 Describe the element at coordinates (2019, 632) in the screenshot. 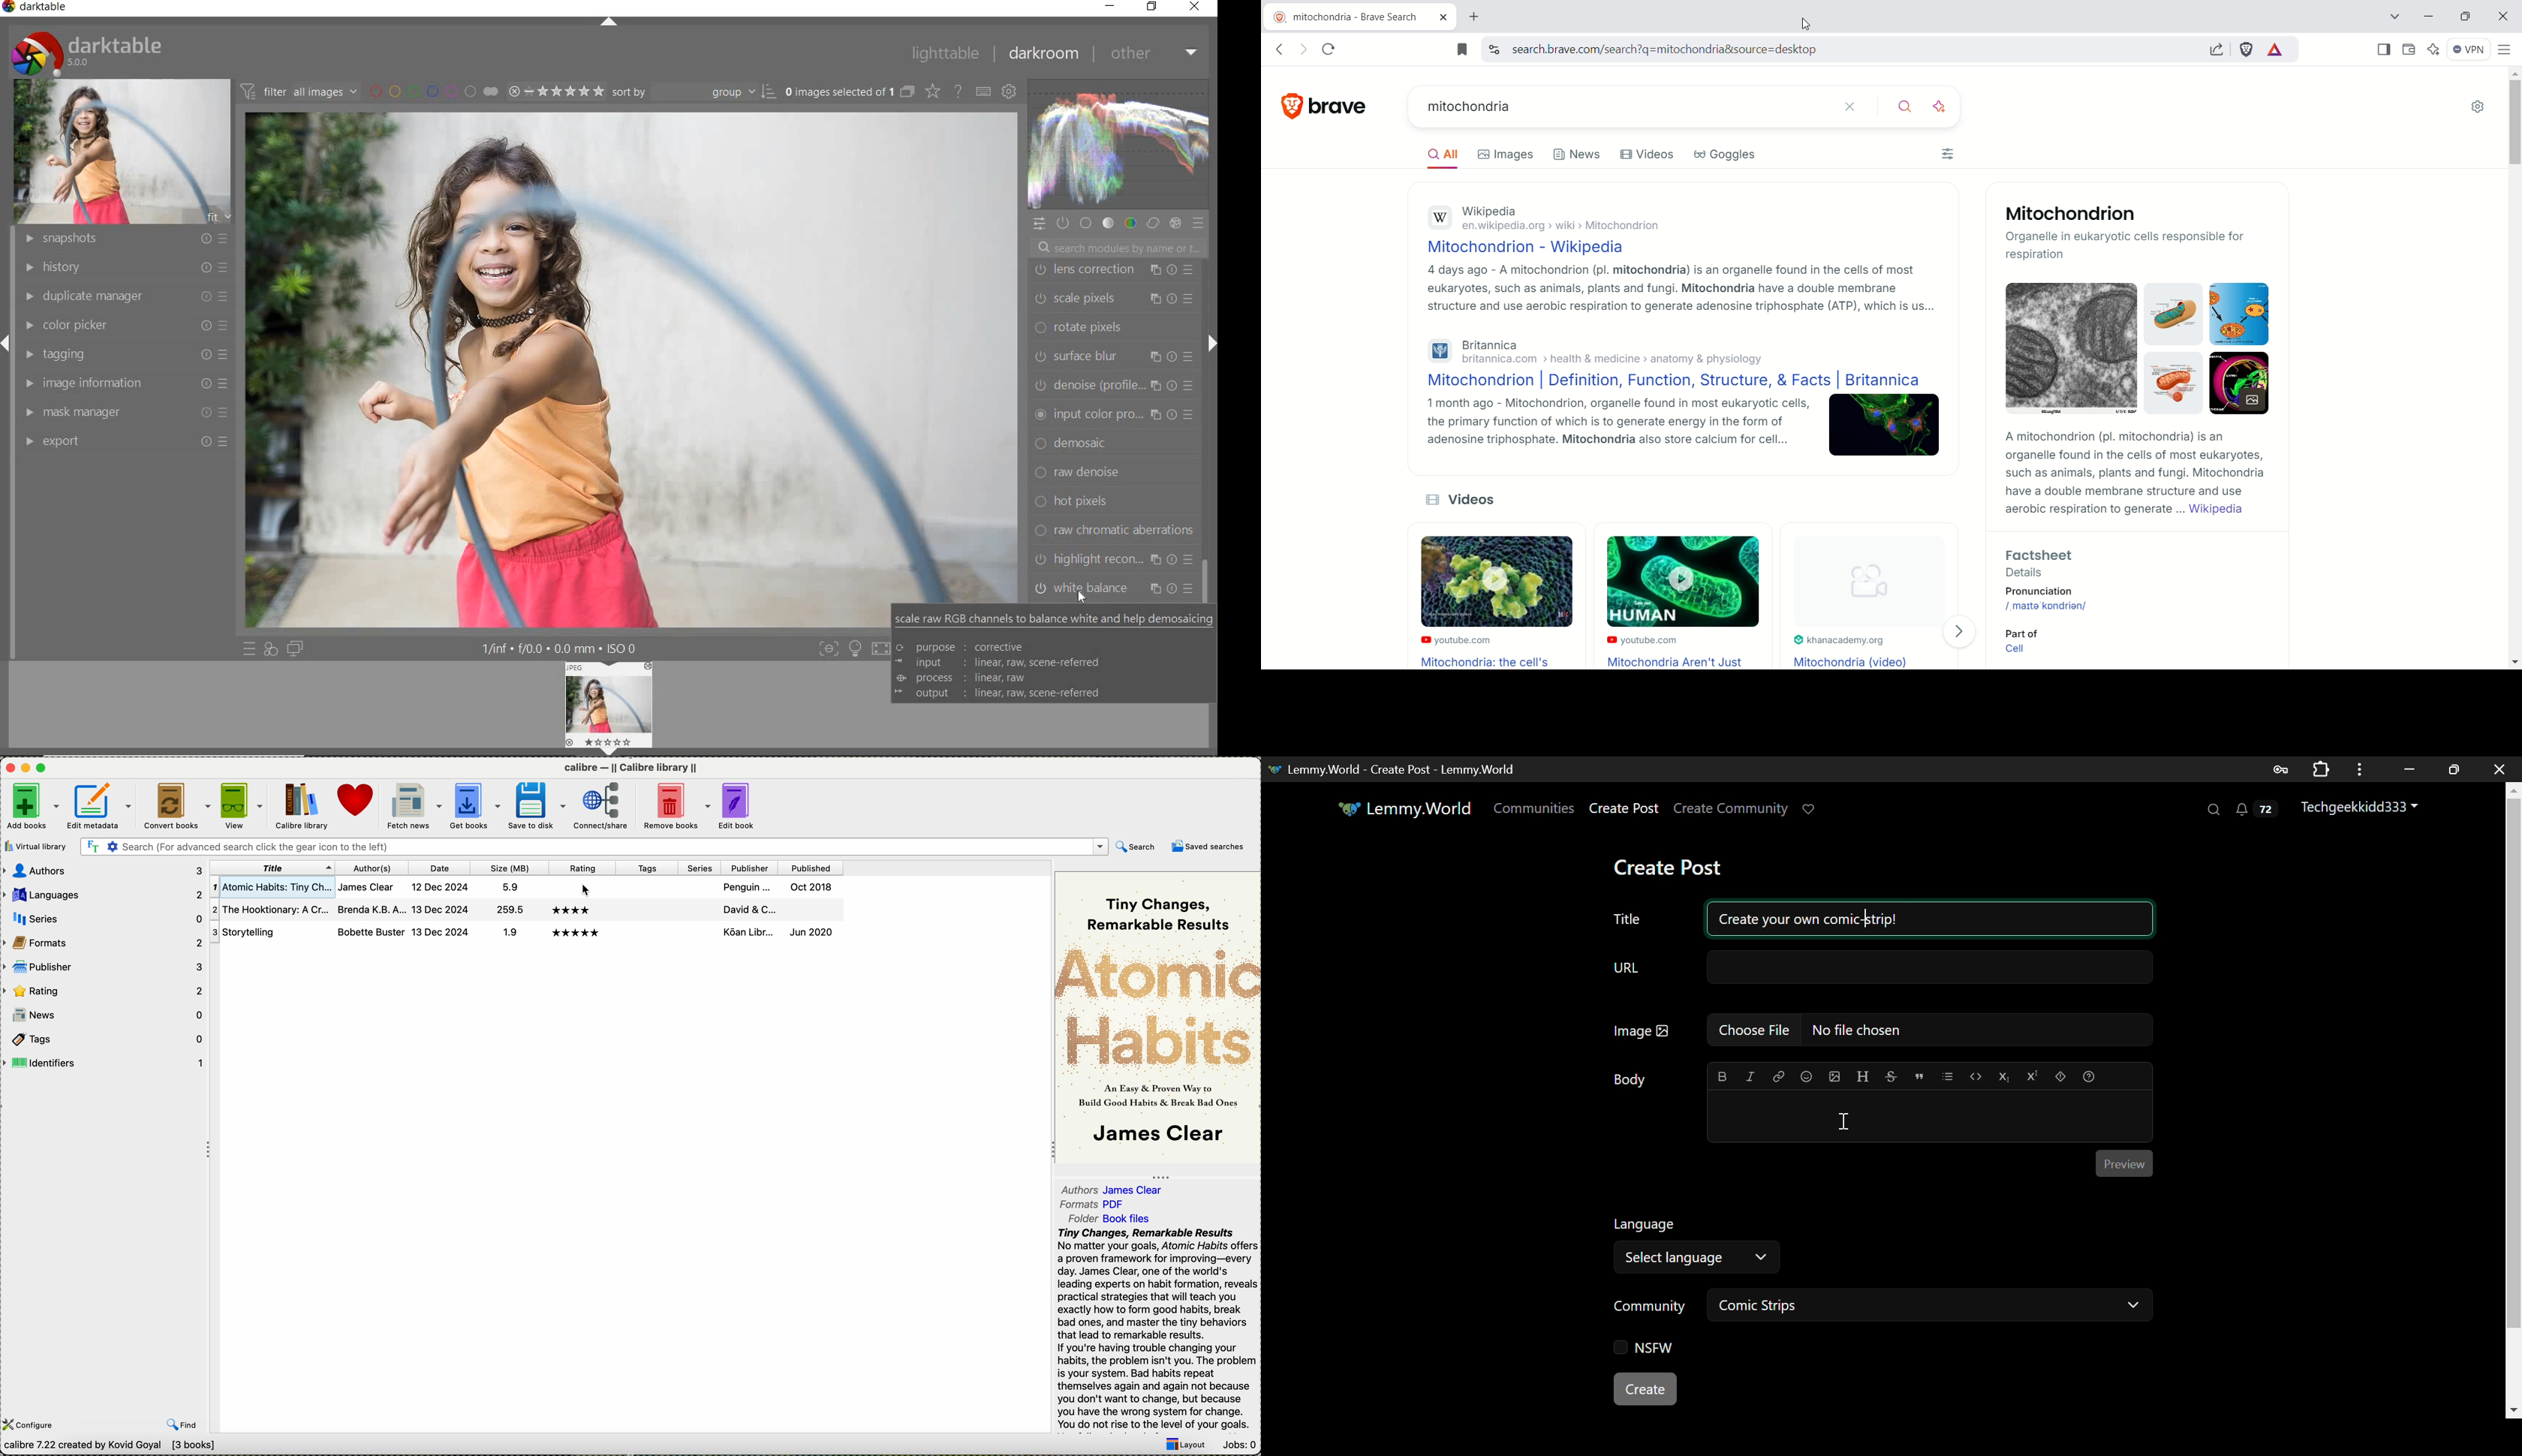

I see `Part of` at that location.